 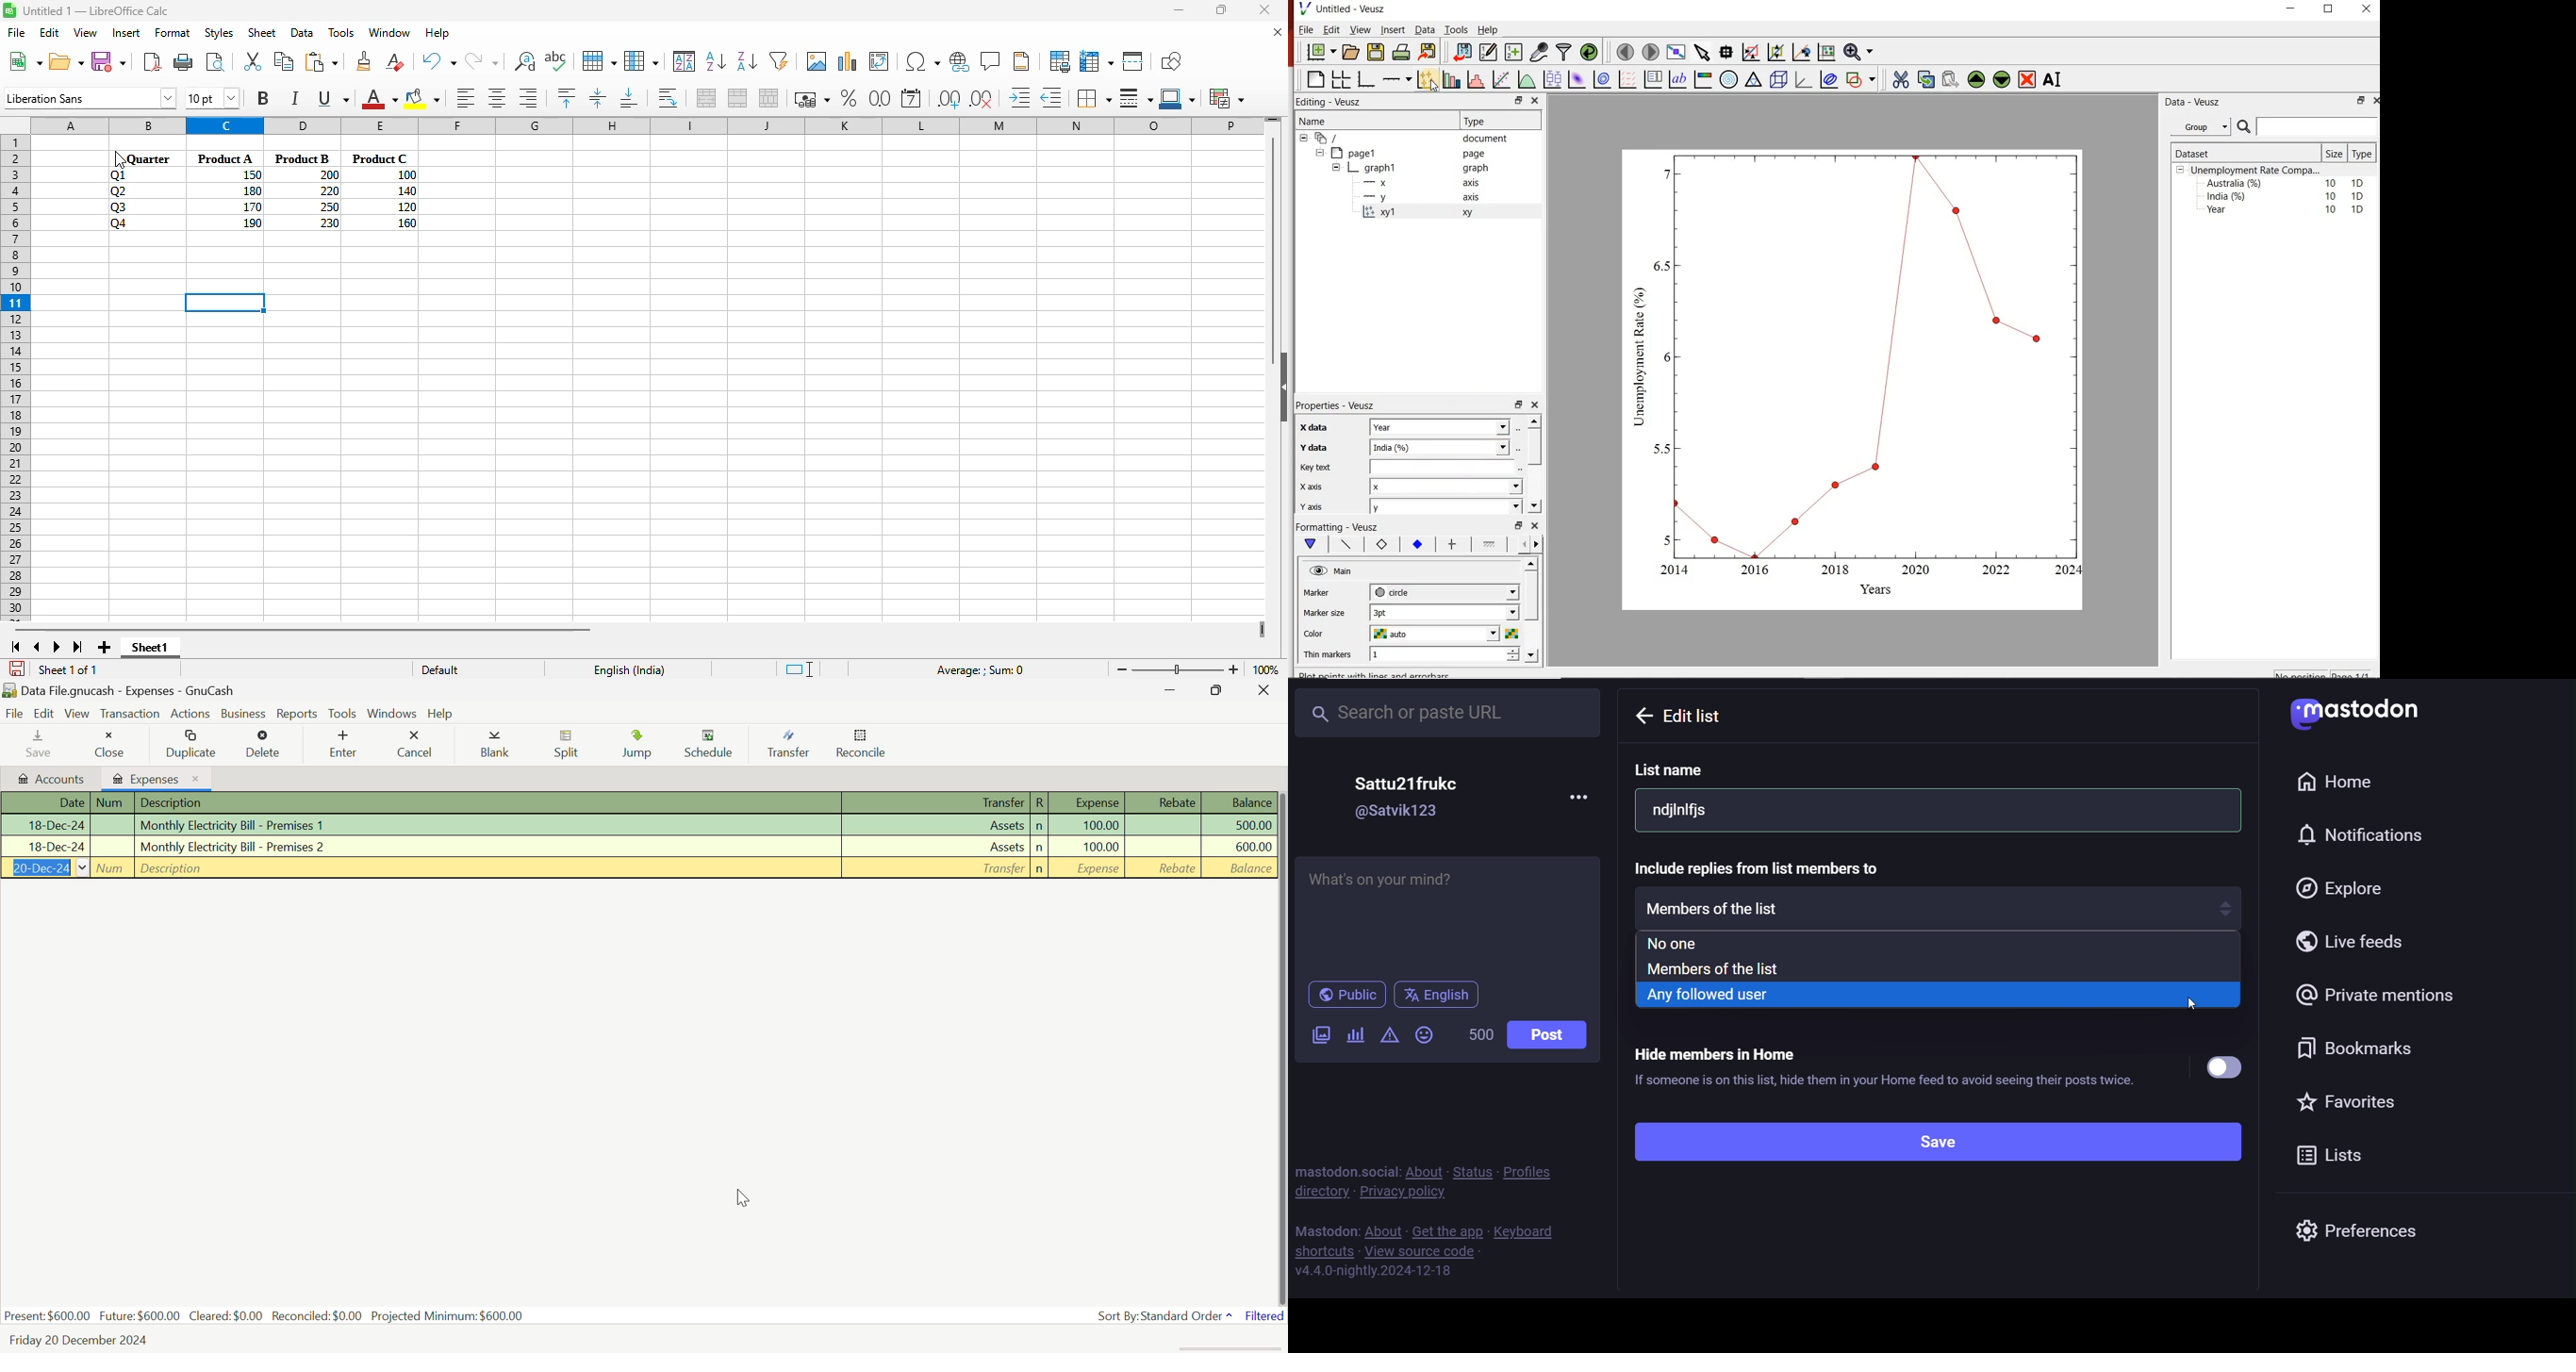 What do you see at coordinates (81, 1339) in the screenshot?
I see `Friday 20 December 2024` at bounding box center [81, 1339].